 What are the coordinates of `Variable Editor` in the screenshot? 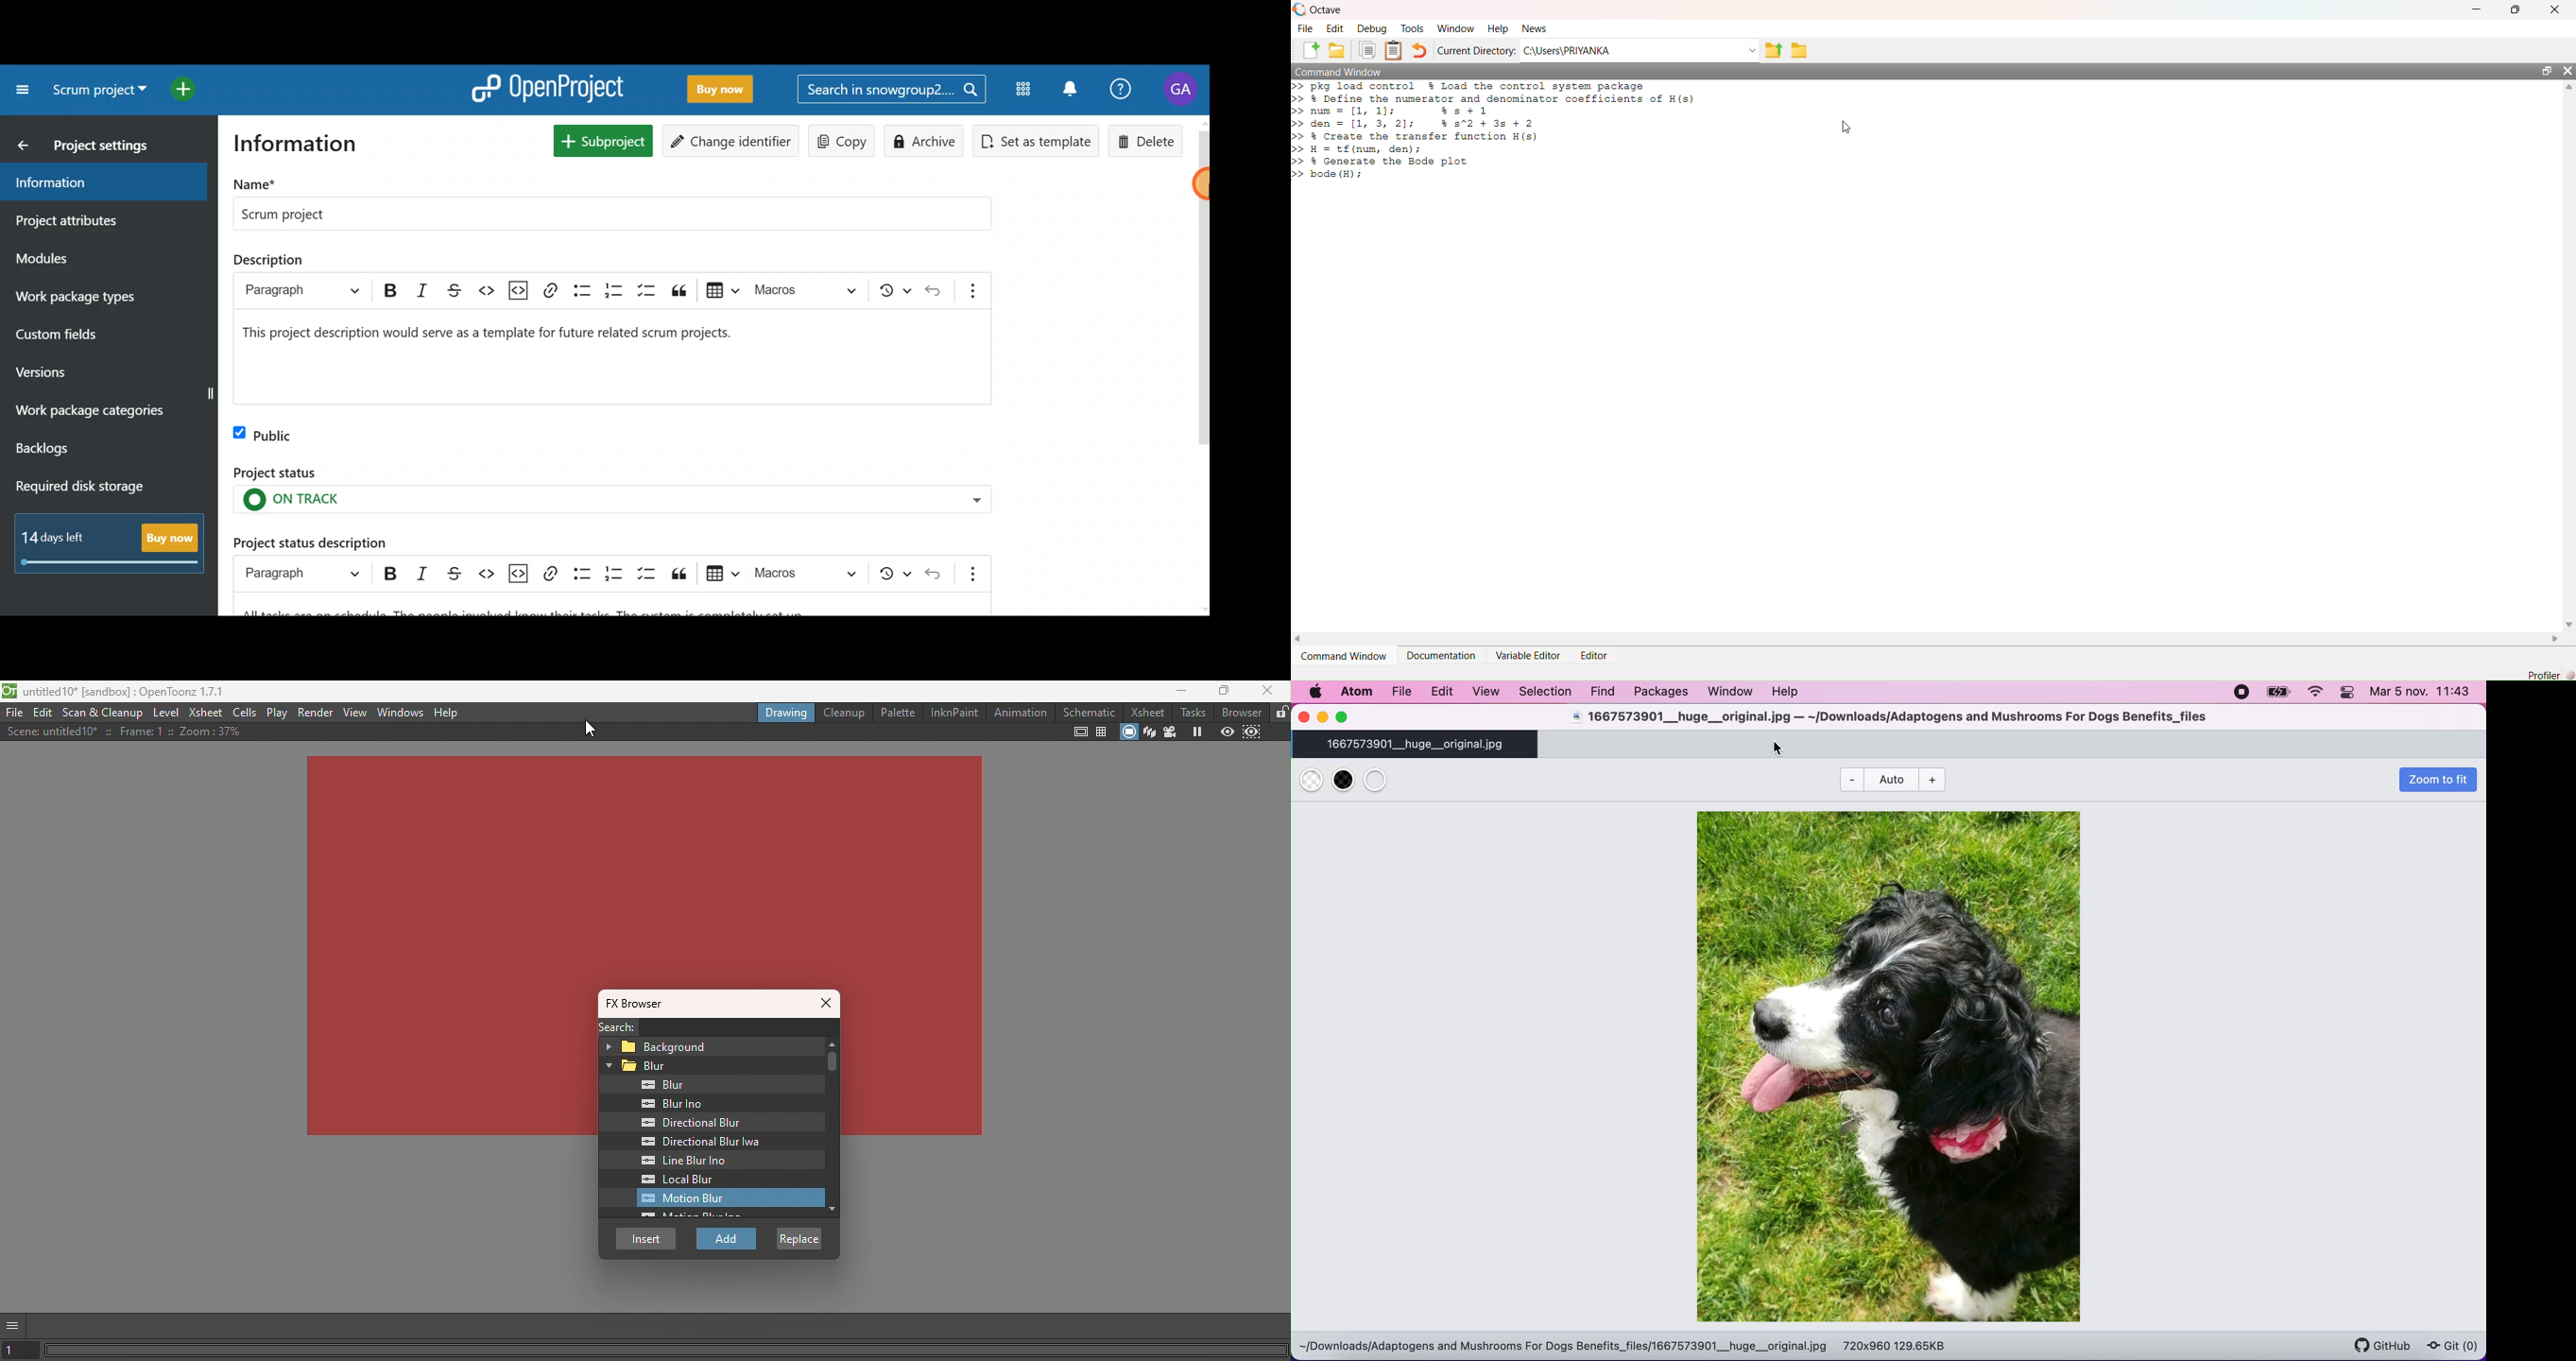 It's located at (1528, 656).